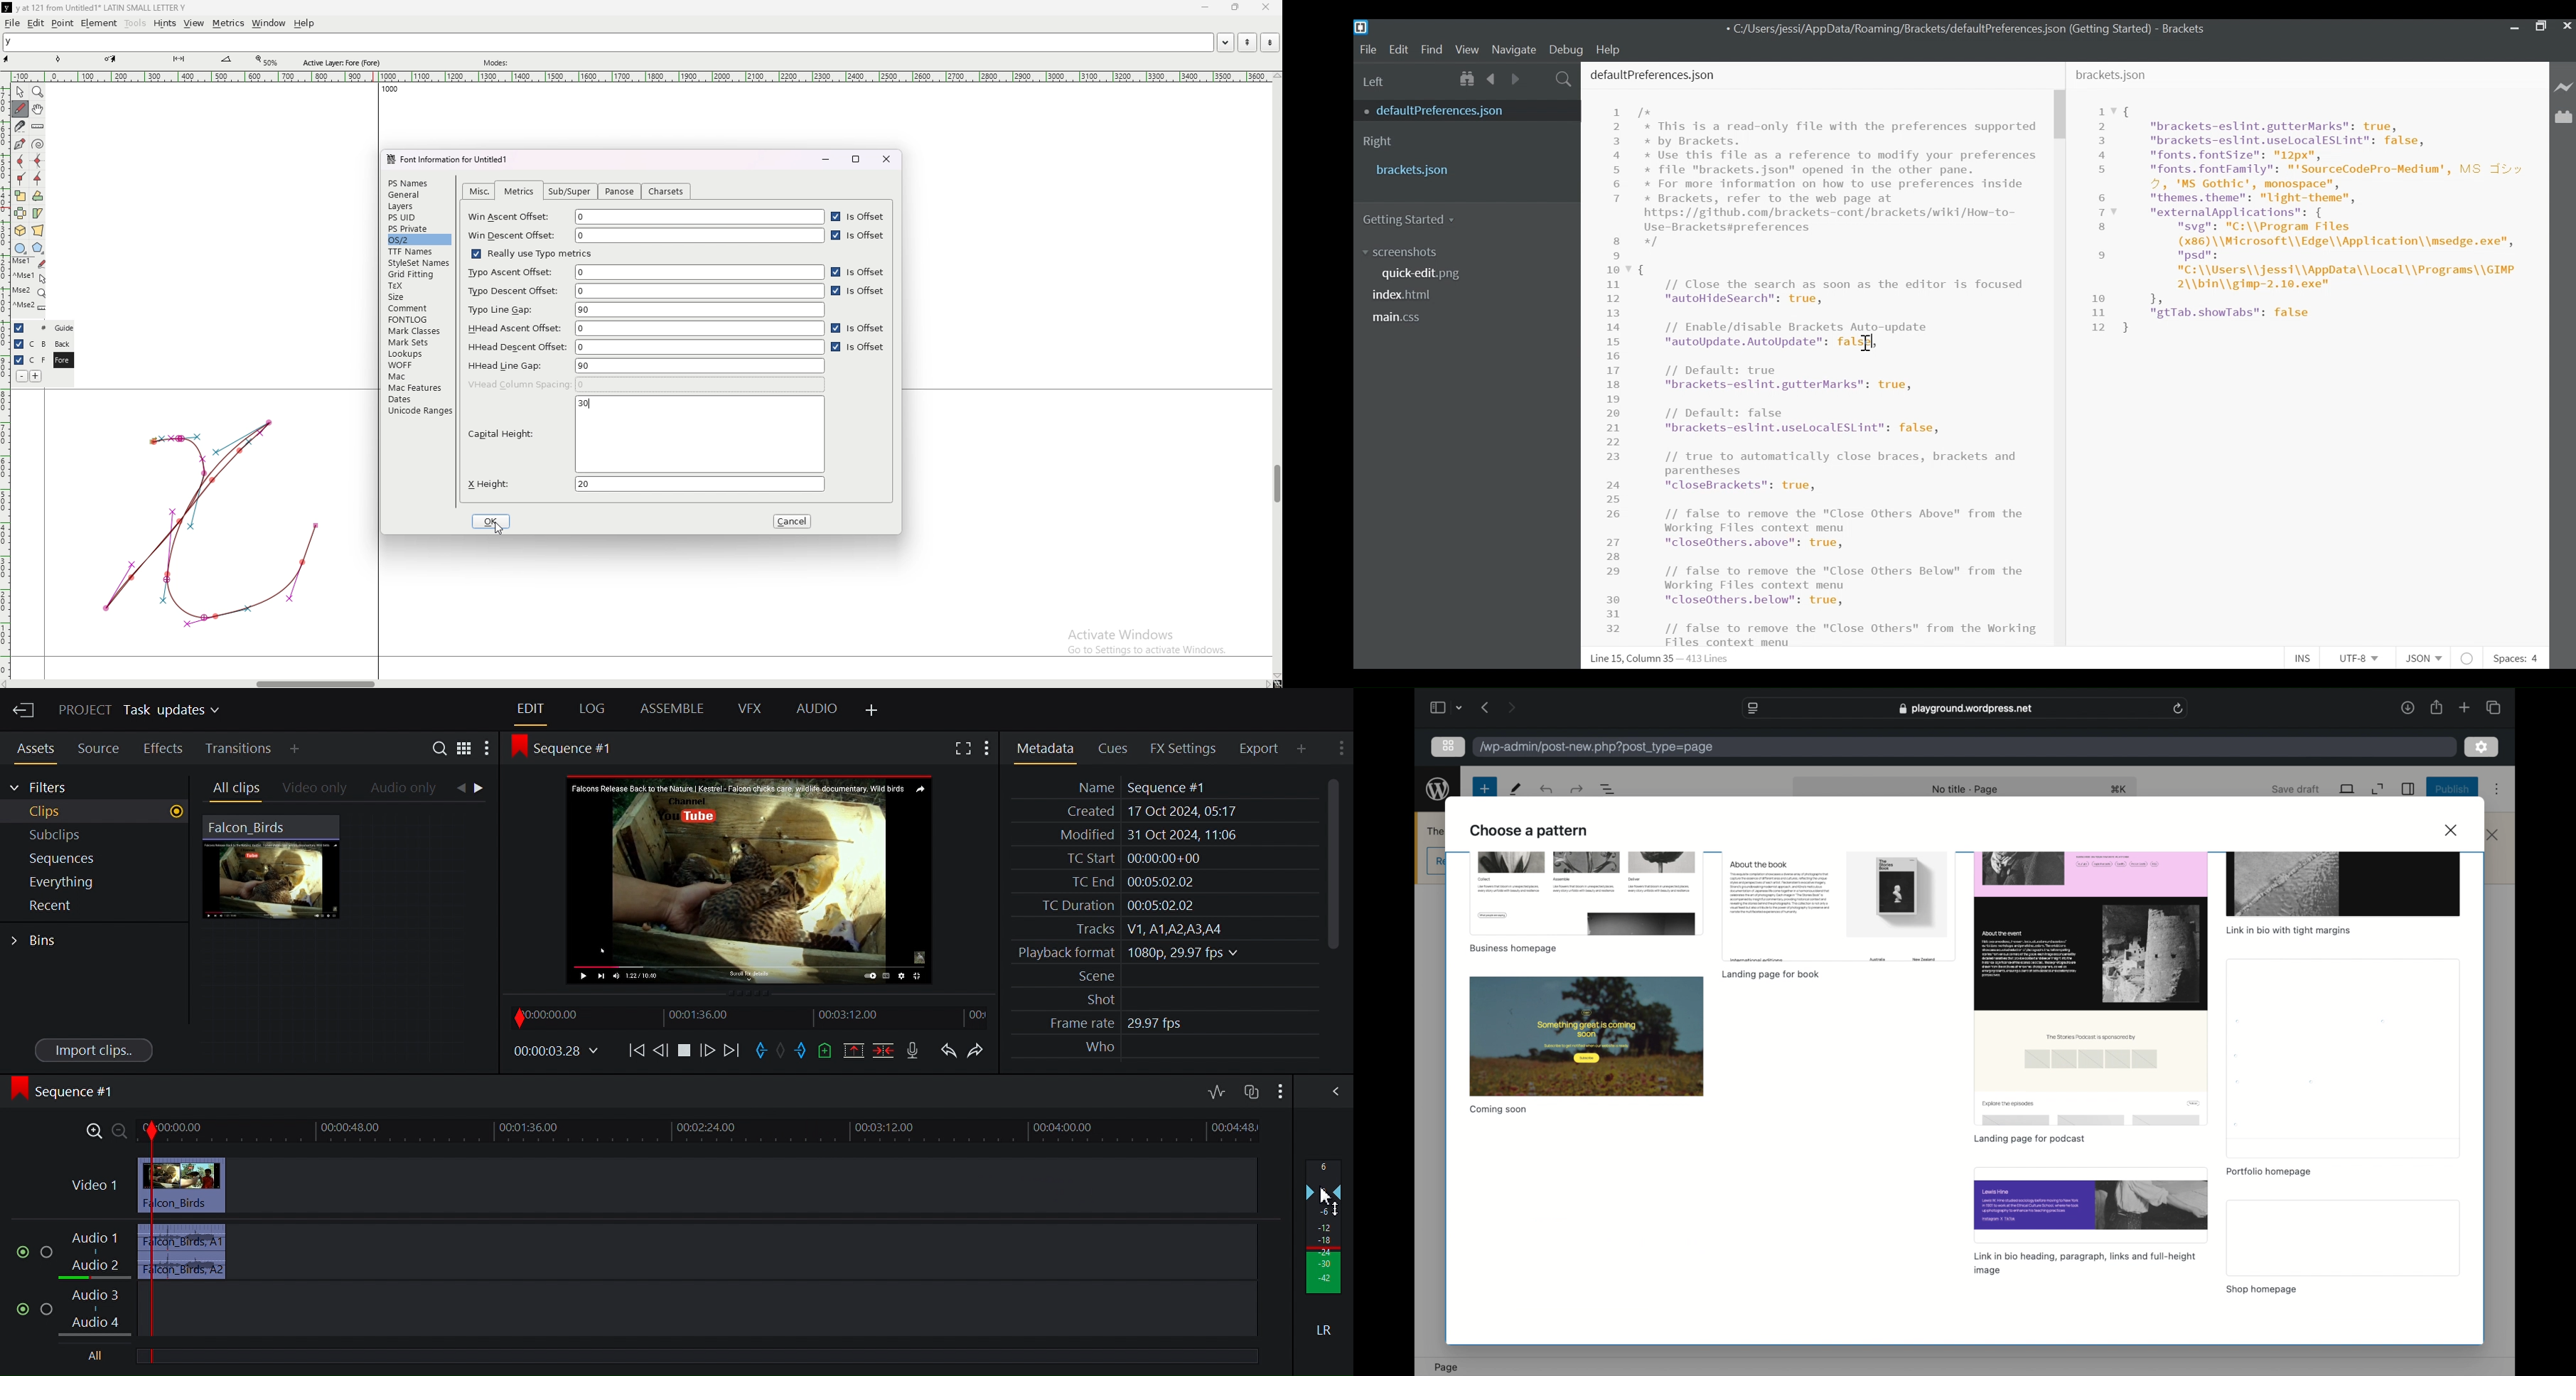 Image resolution: width=2576 pixels, height=1400 pixels. I want to click on typo ascent offset 0, so click(645, 272).